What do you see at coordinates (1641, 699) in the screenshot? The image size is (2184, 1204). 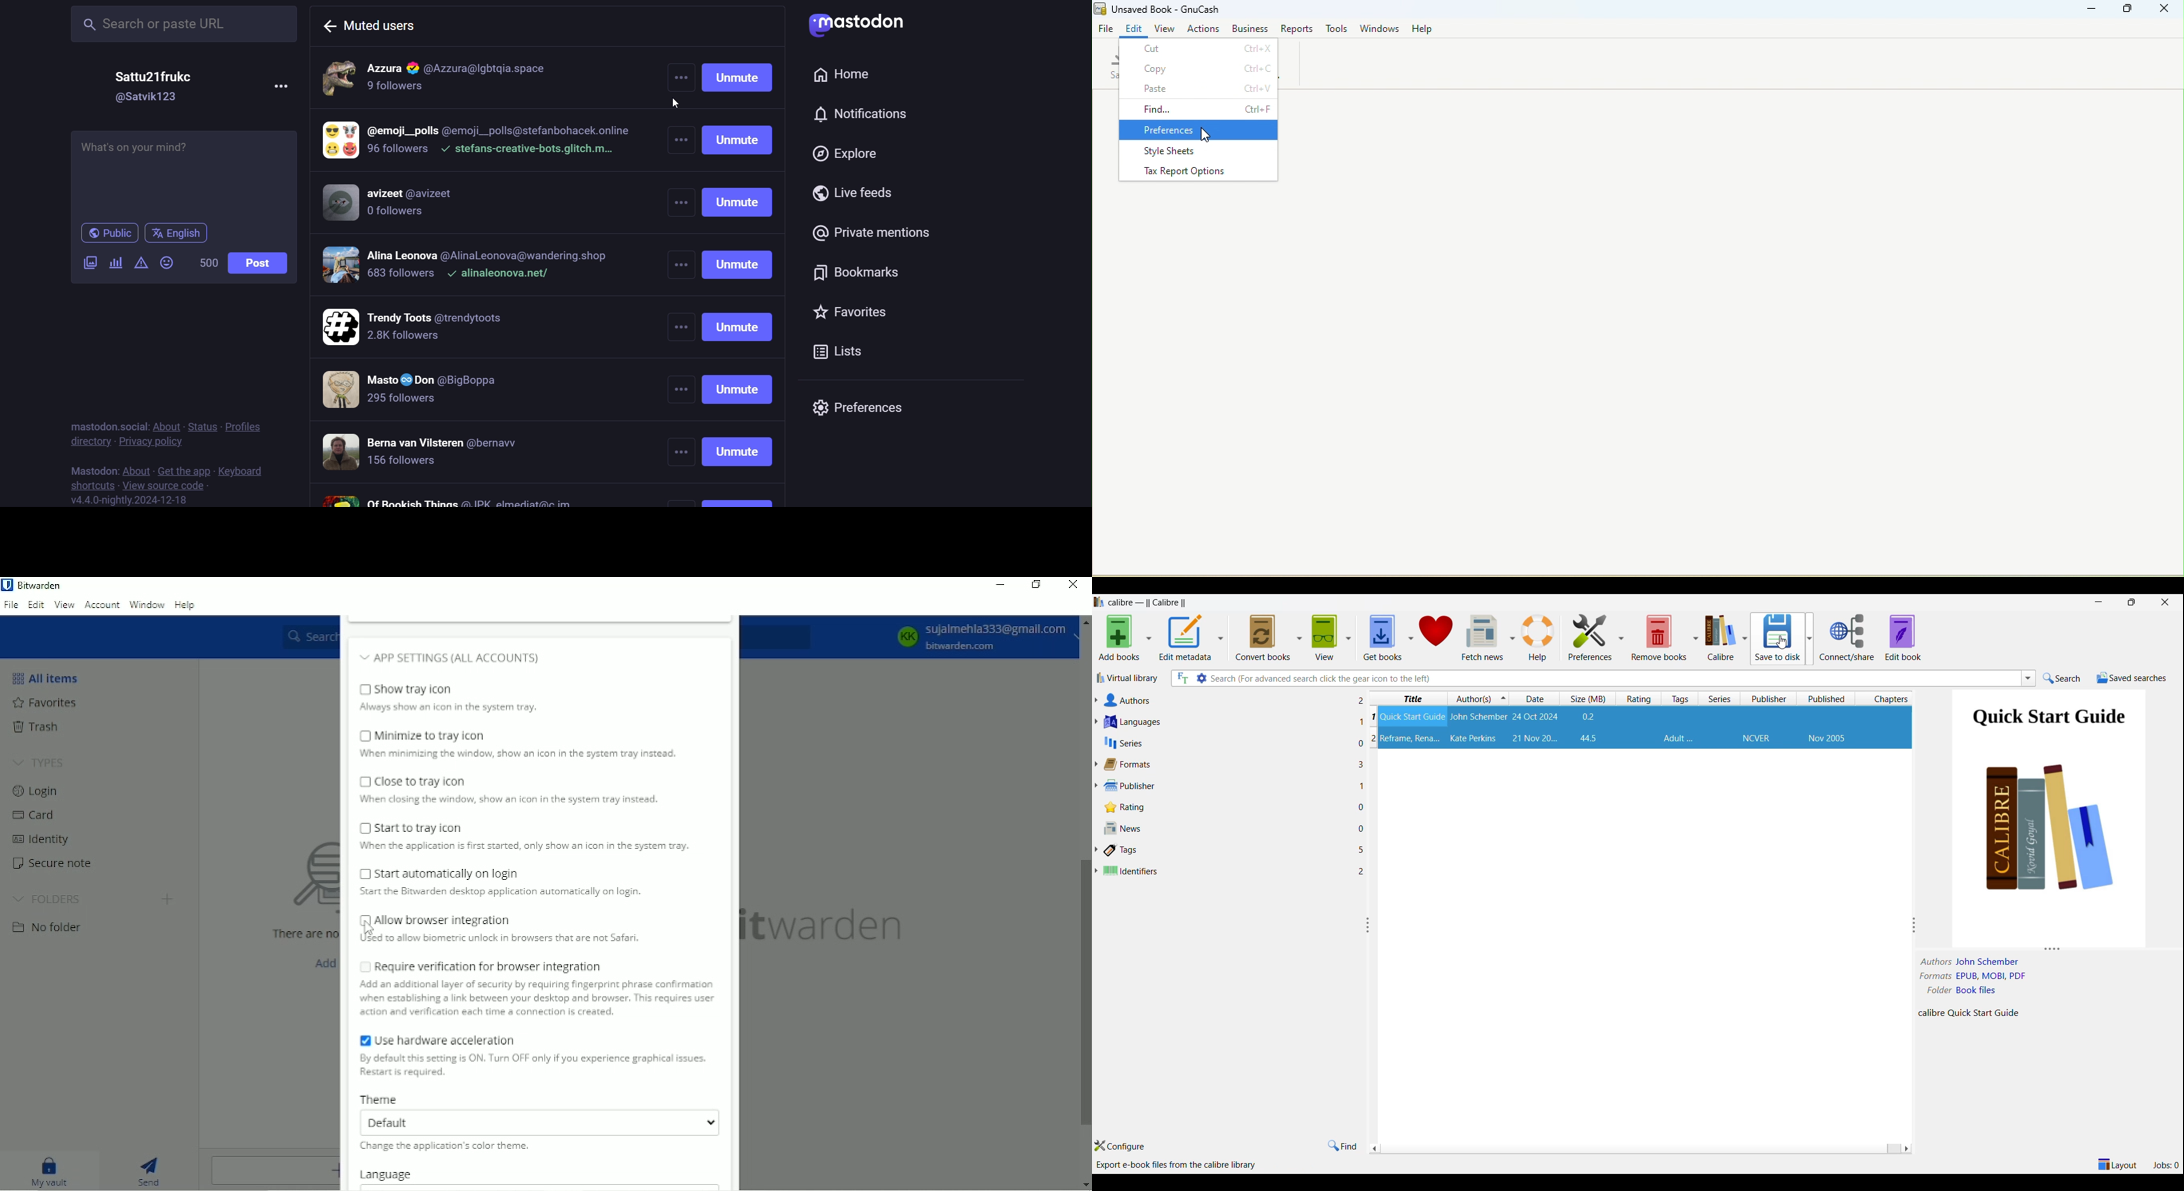 I see `Rating column` at bounding box center [1641, 699].